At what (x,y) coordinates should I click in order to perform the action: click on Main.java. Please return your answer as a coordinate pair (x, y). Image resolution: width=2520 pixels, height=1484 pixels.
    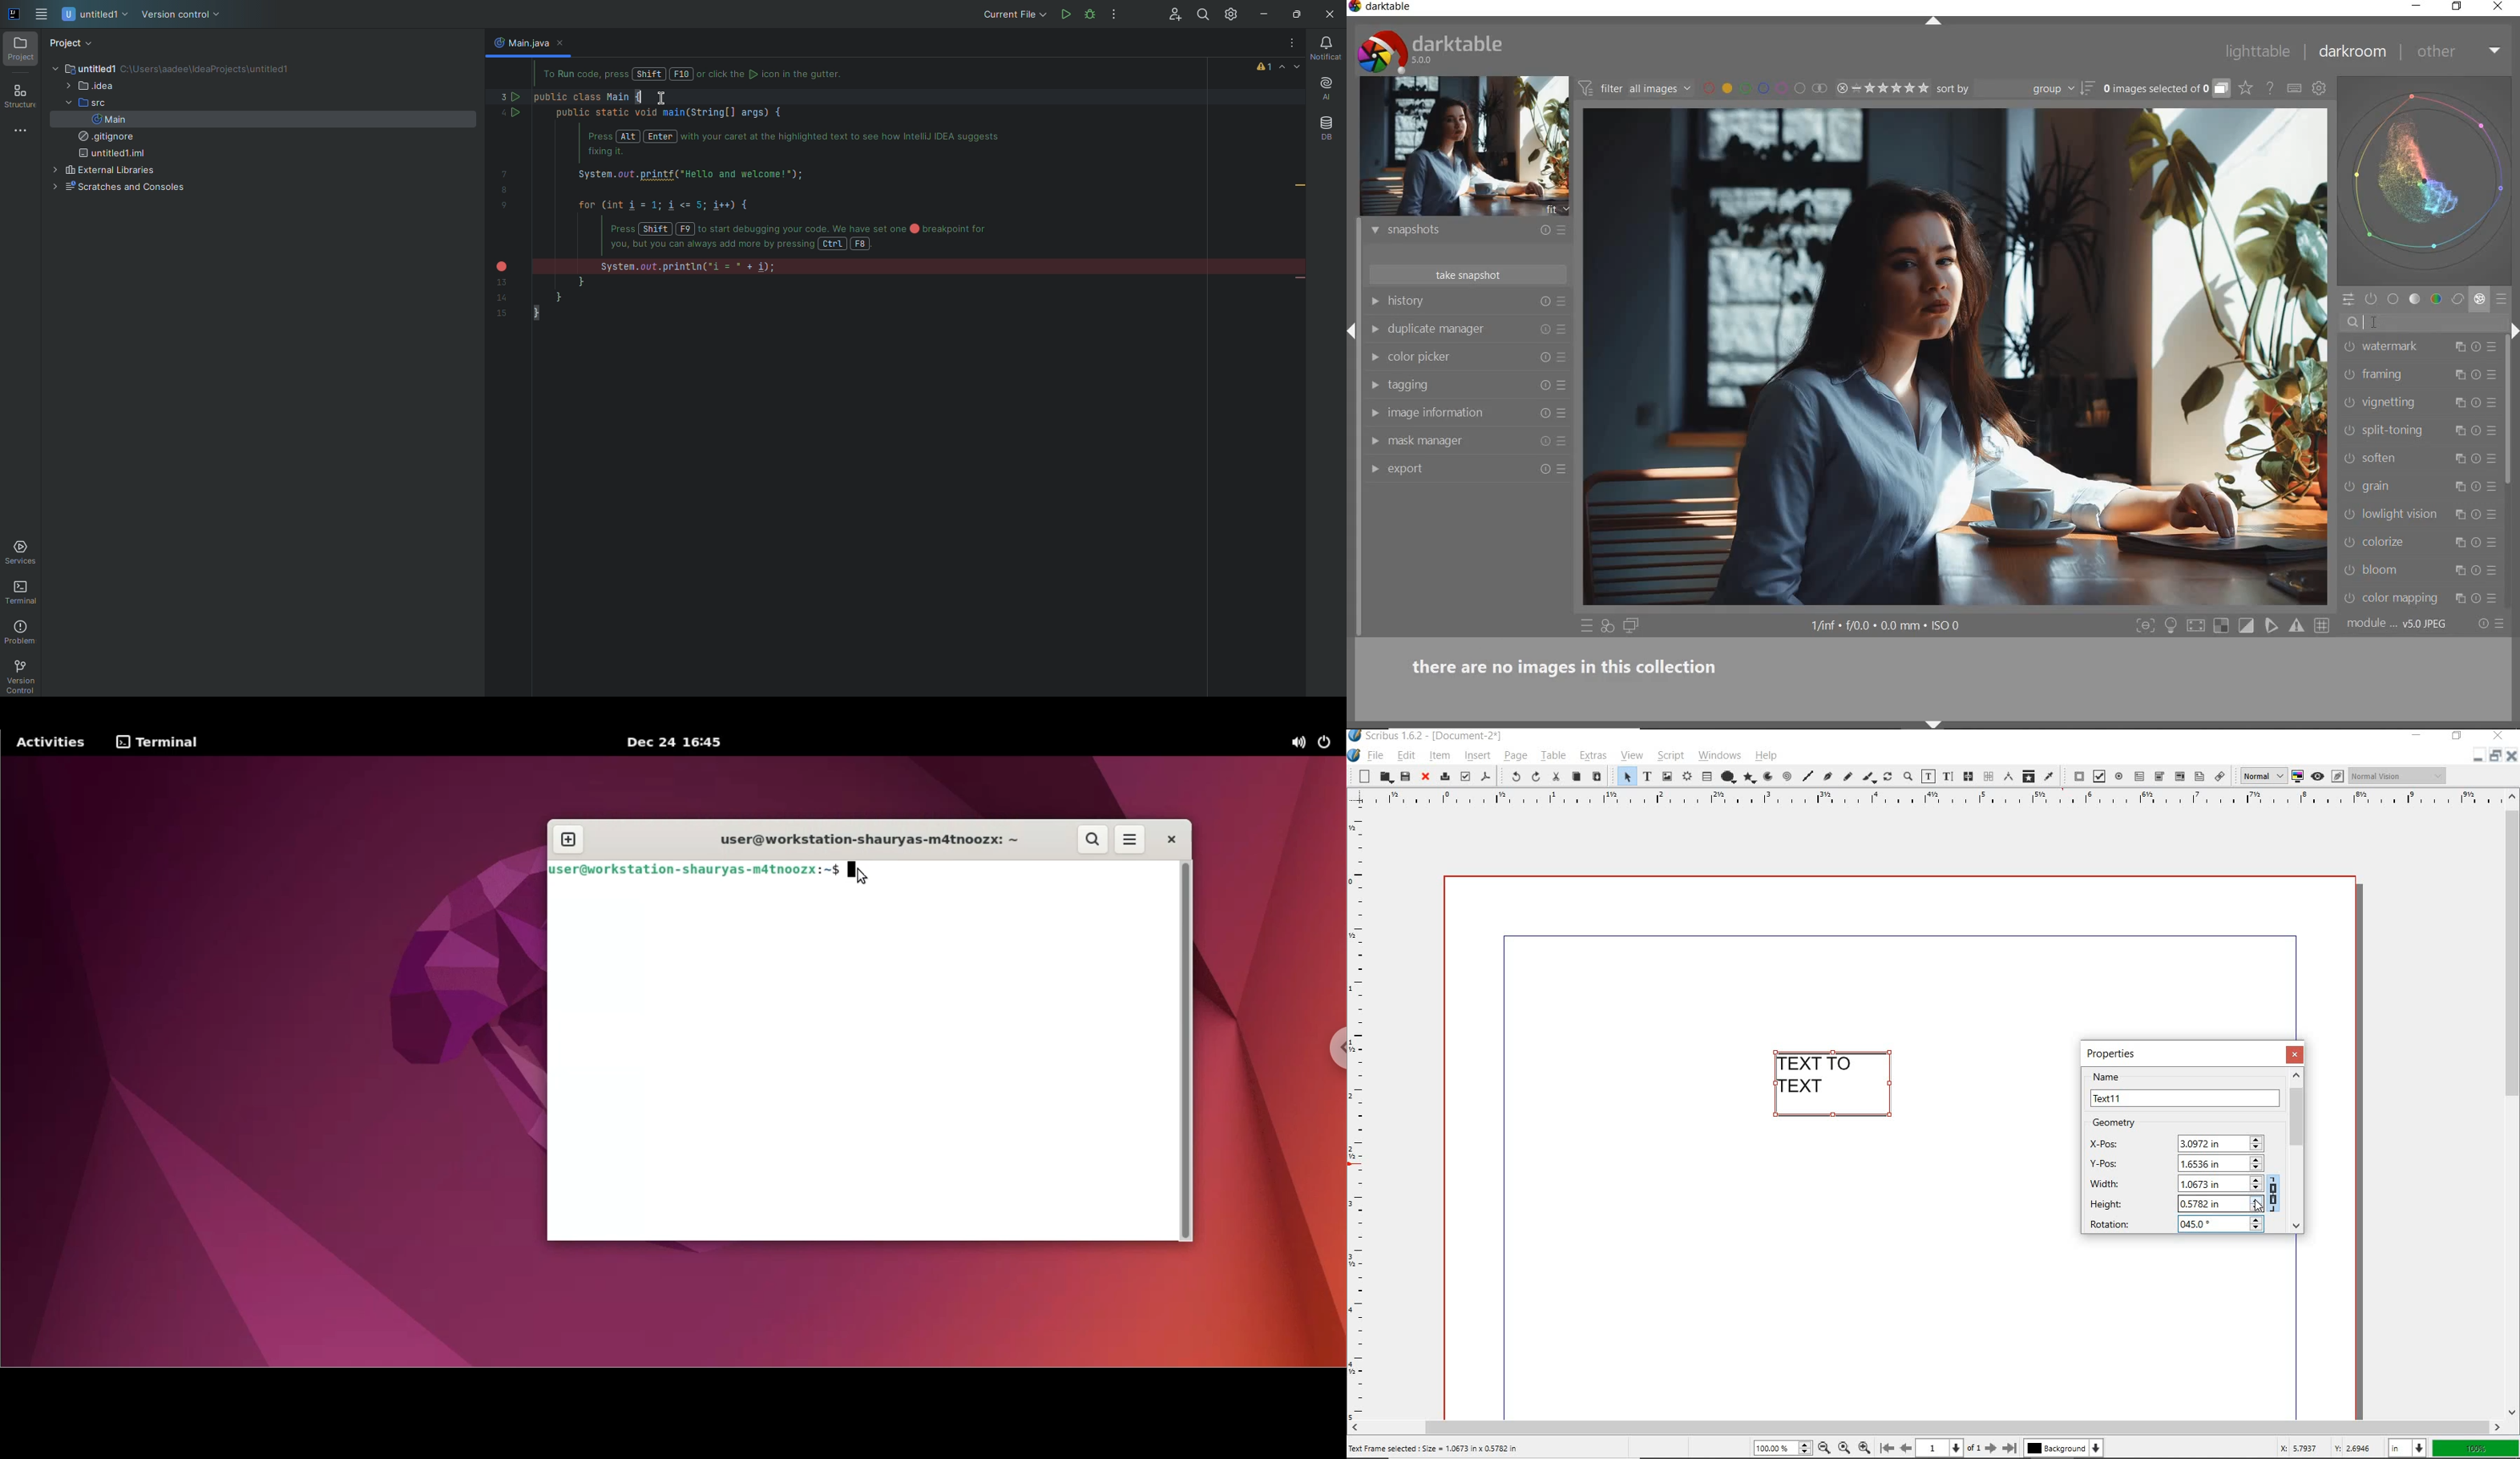
    Looking at the image, I should click on (519, 43).